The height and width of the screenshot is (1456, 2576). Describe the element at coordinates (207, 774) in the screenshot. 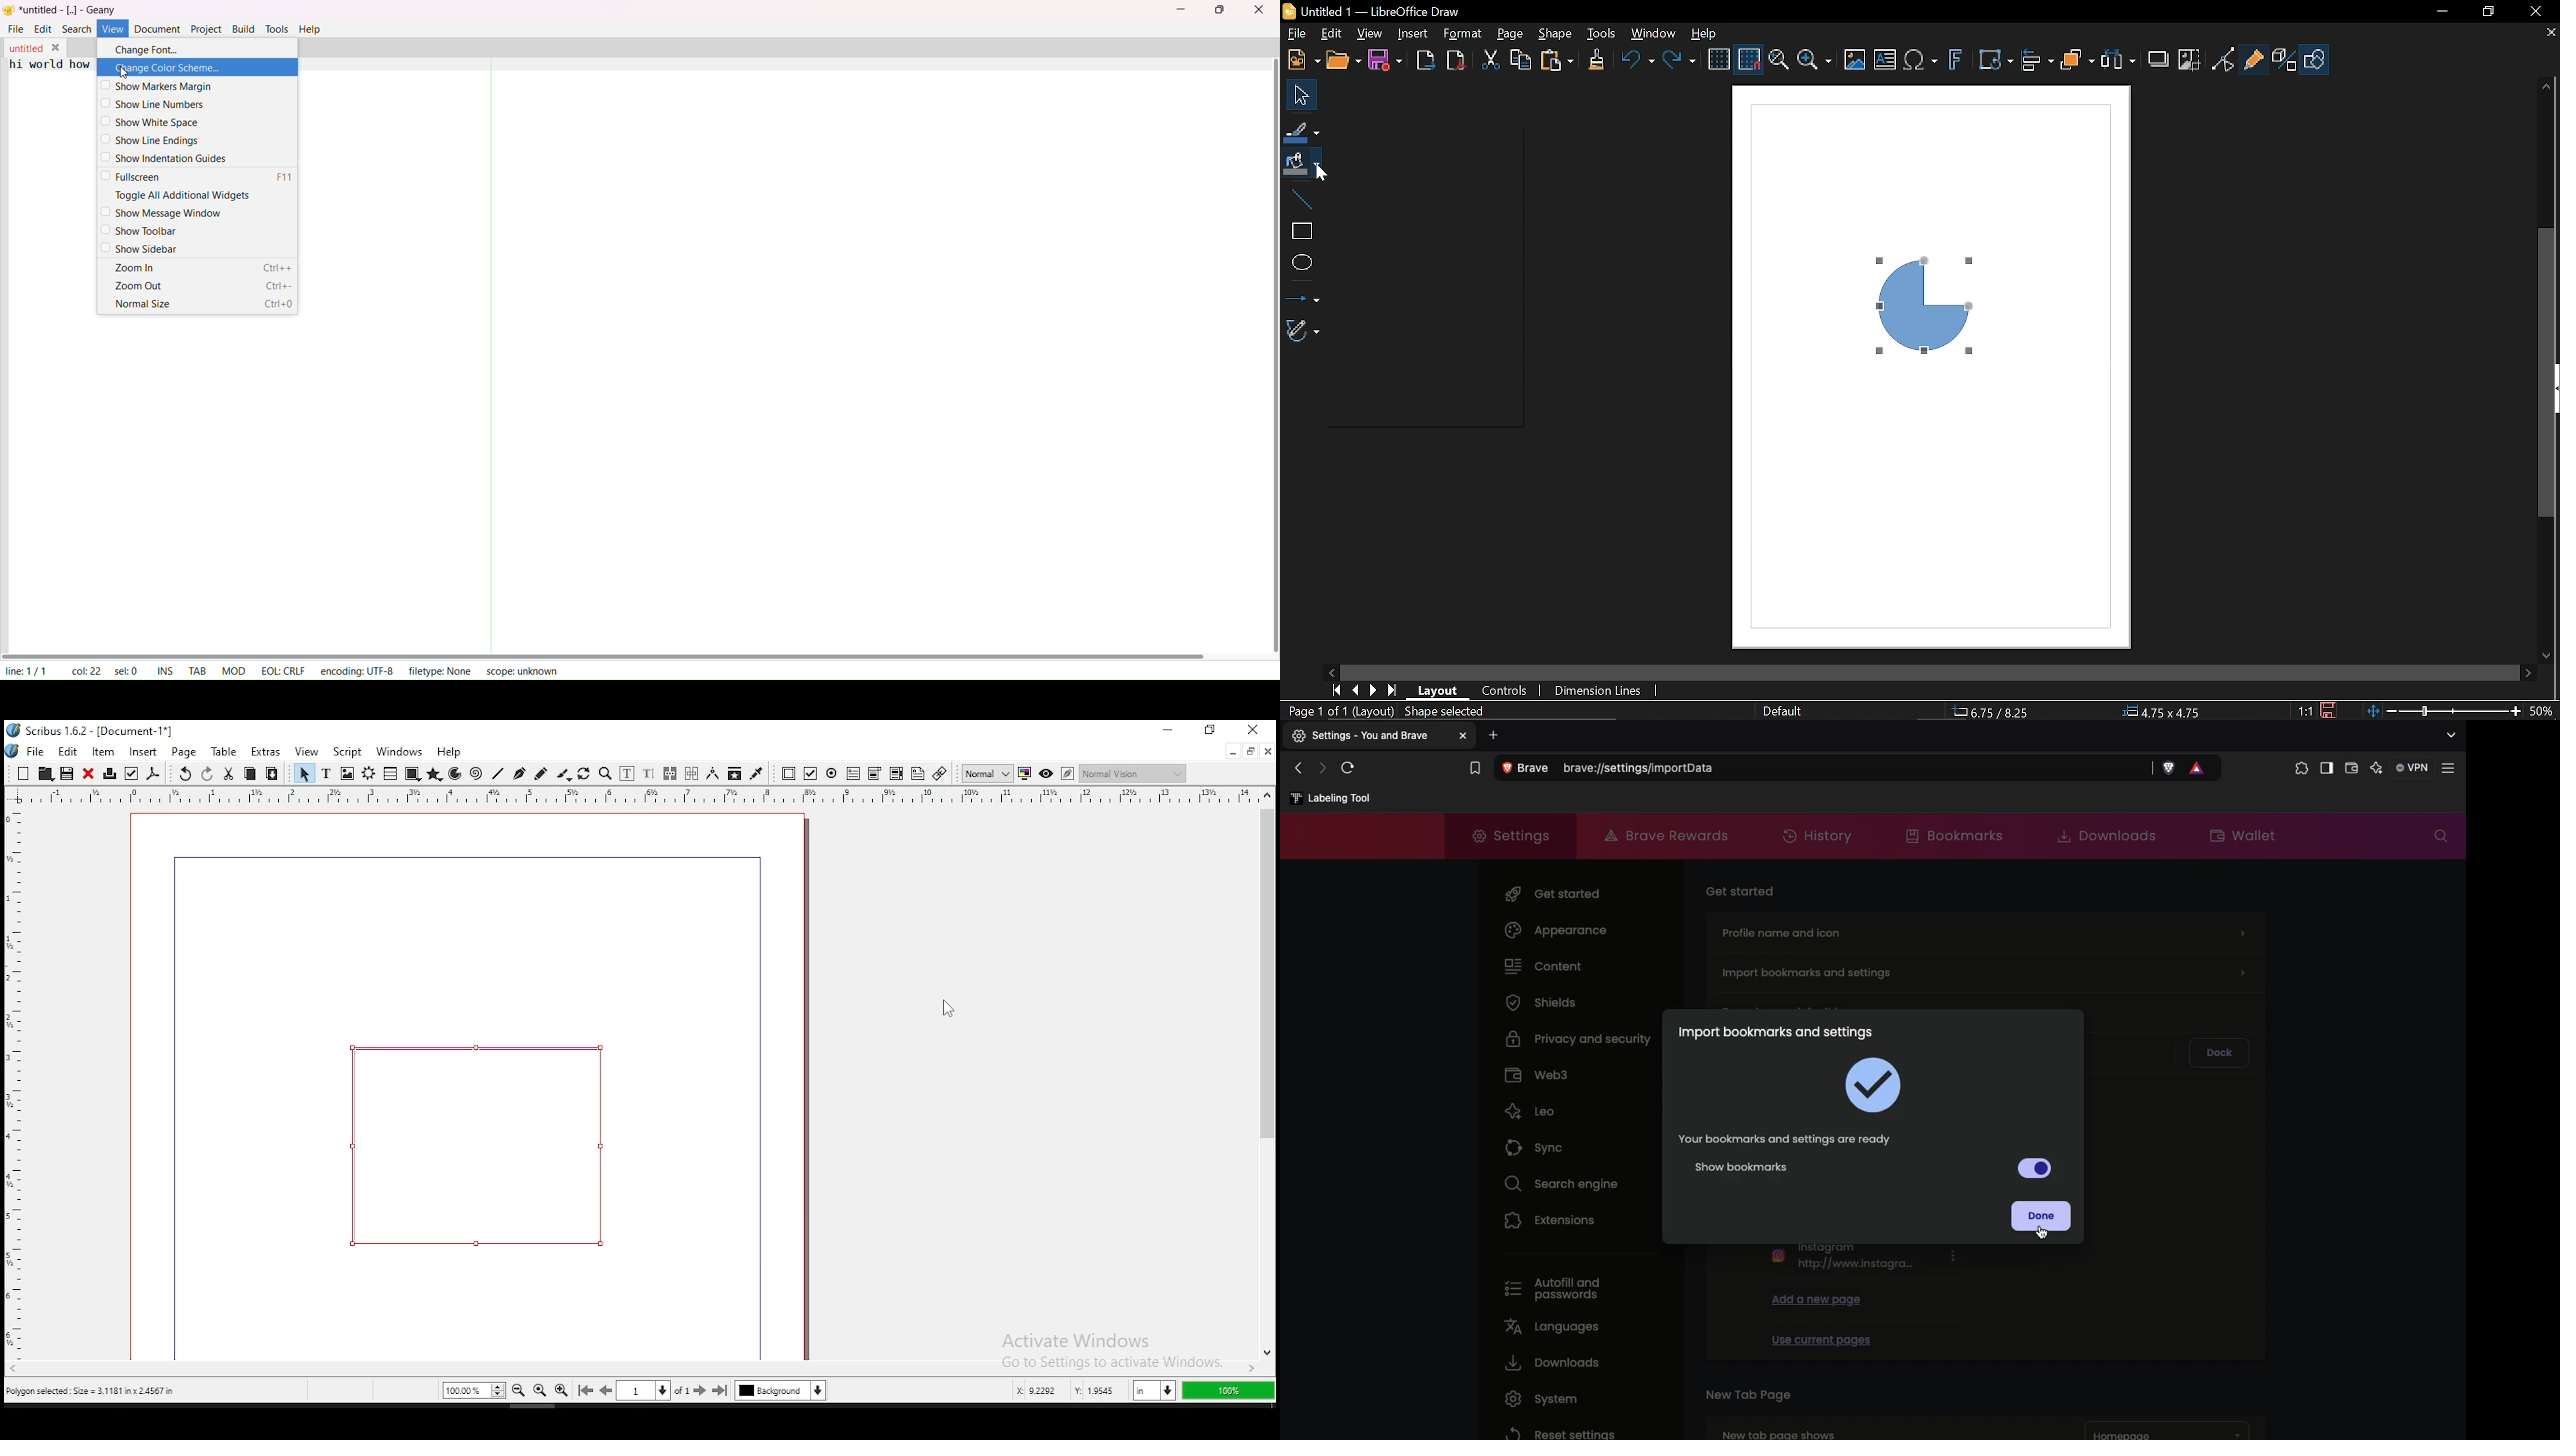

I see `redo` at that location.